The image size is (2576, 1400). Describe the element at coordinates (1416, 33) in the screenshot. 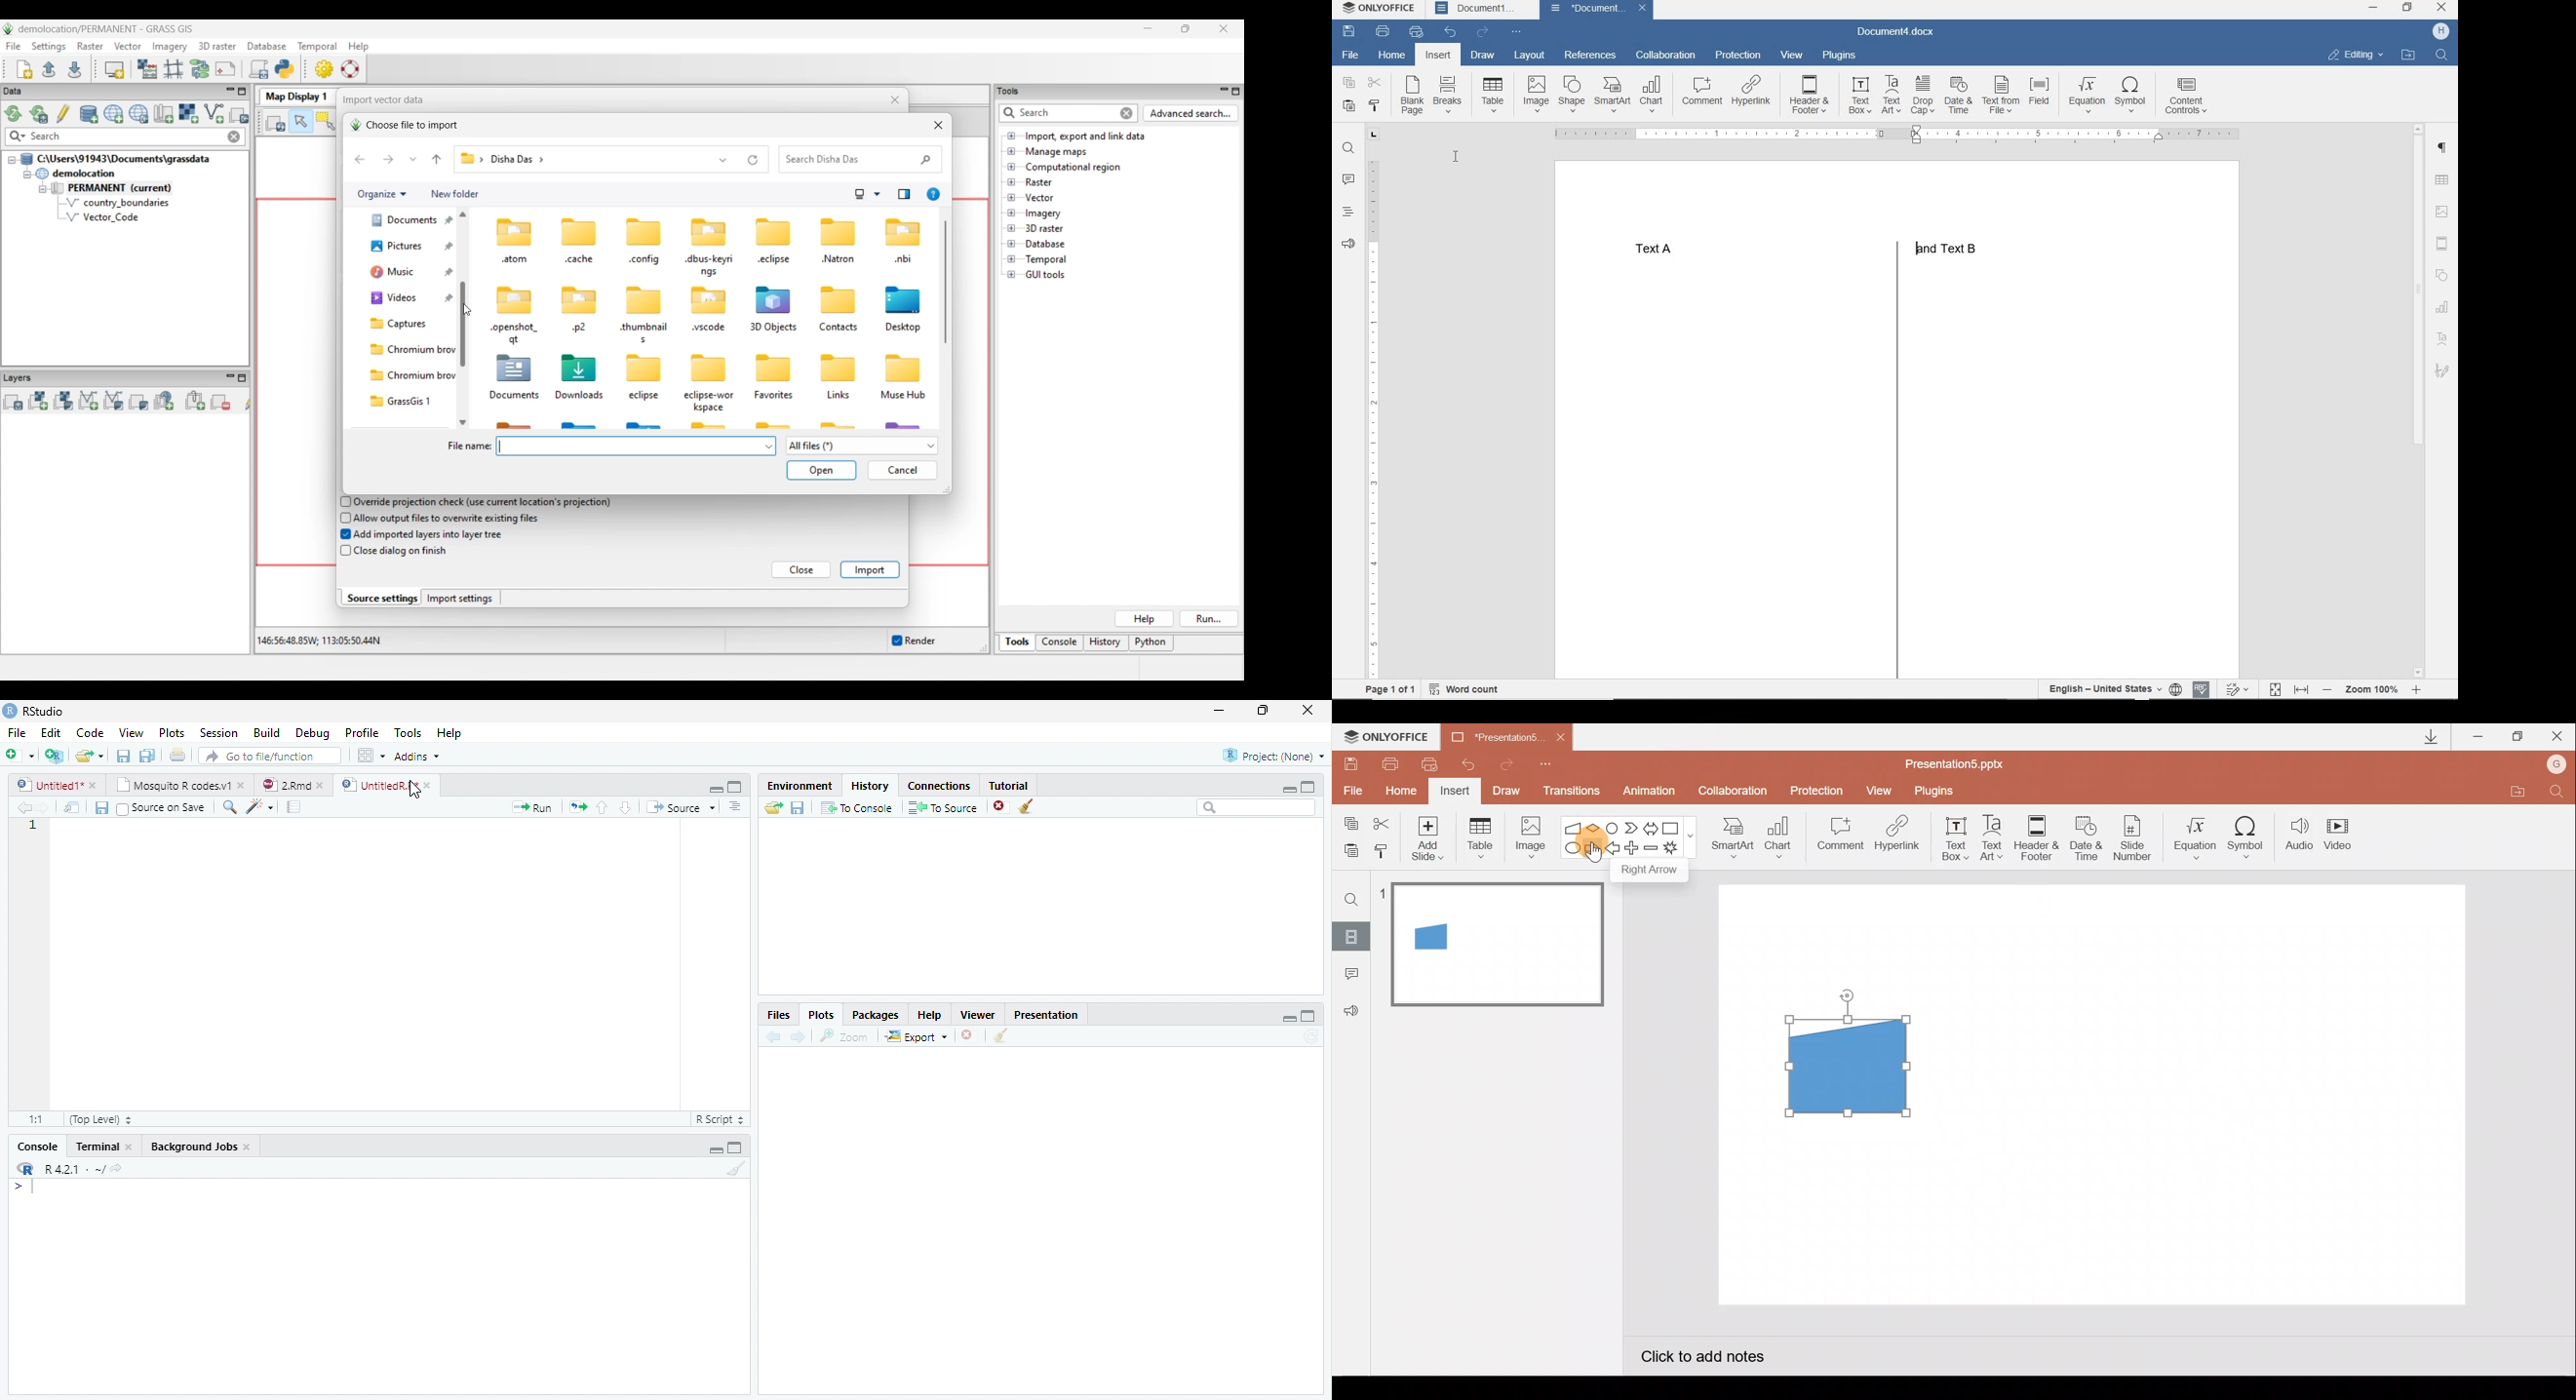

I see `QUICK PRINT` at that location.